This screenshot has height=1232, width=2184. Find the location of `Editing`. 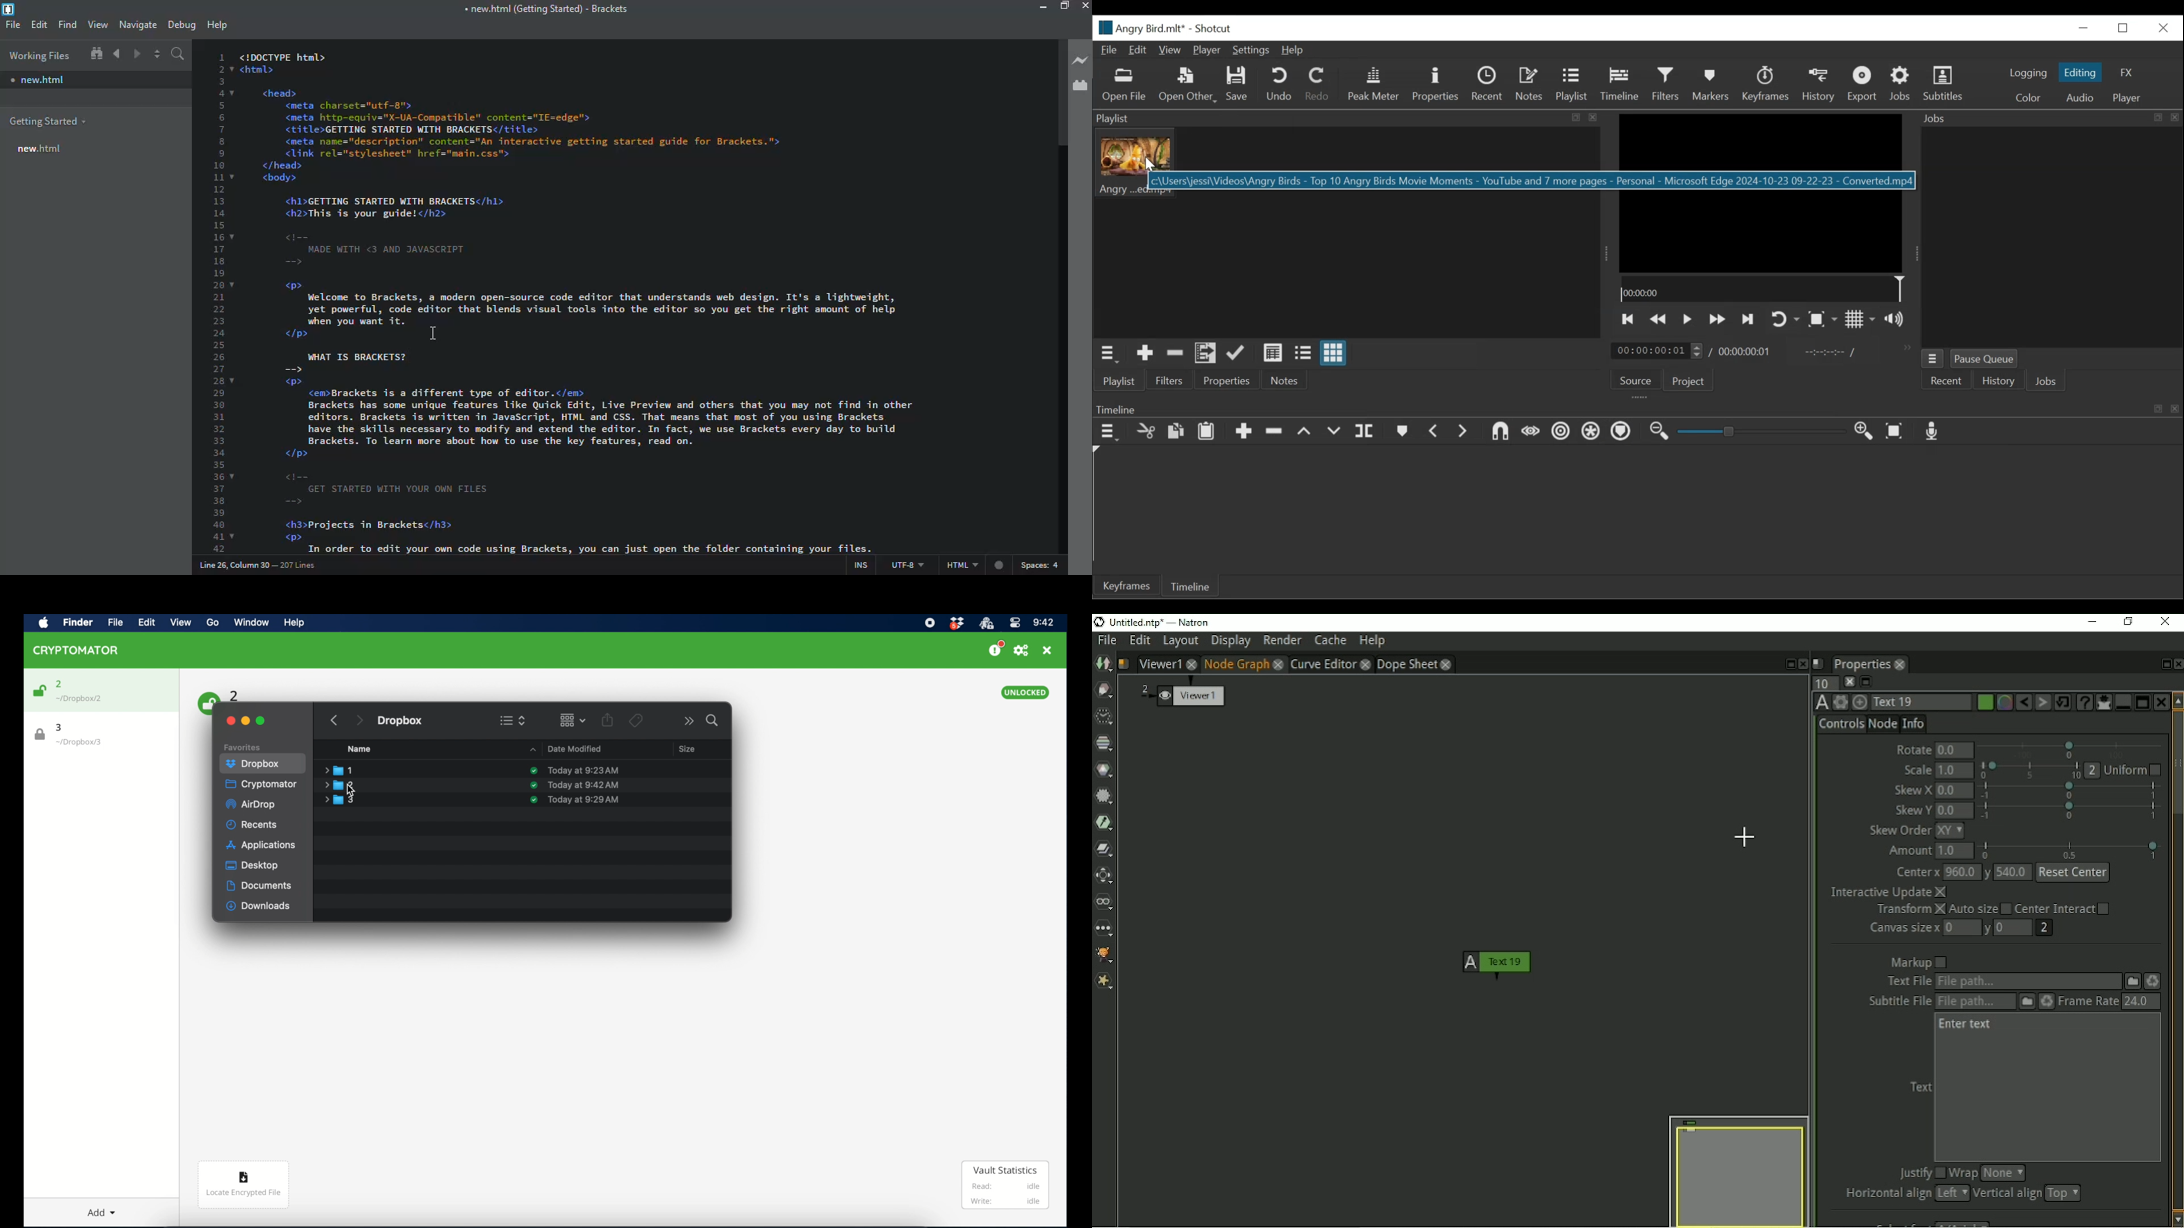

Editing is located at coordinates (2081, 72).